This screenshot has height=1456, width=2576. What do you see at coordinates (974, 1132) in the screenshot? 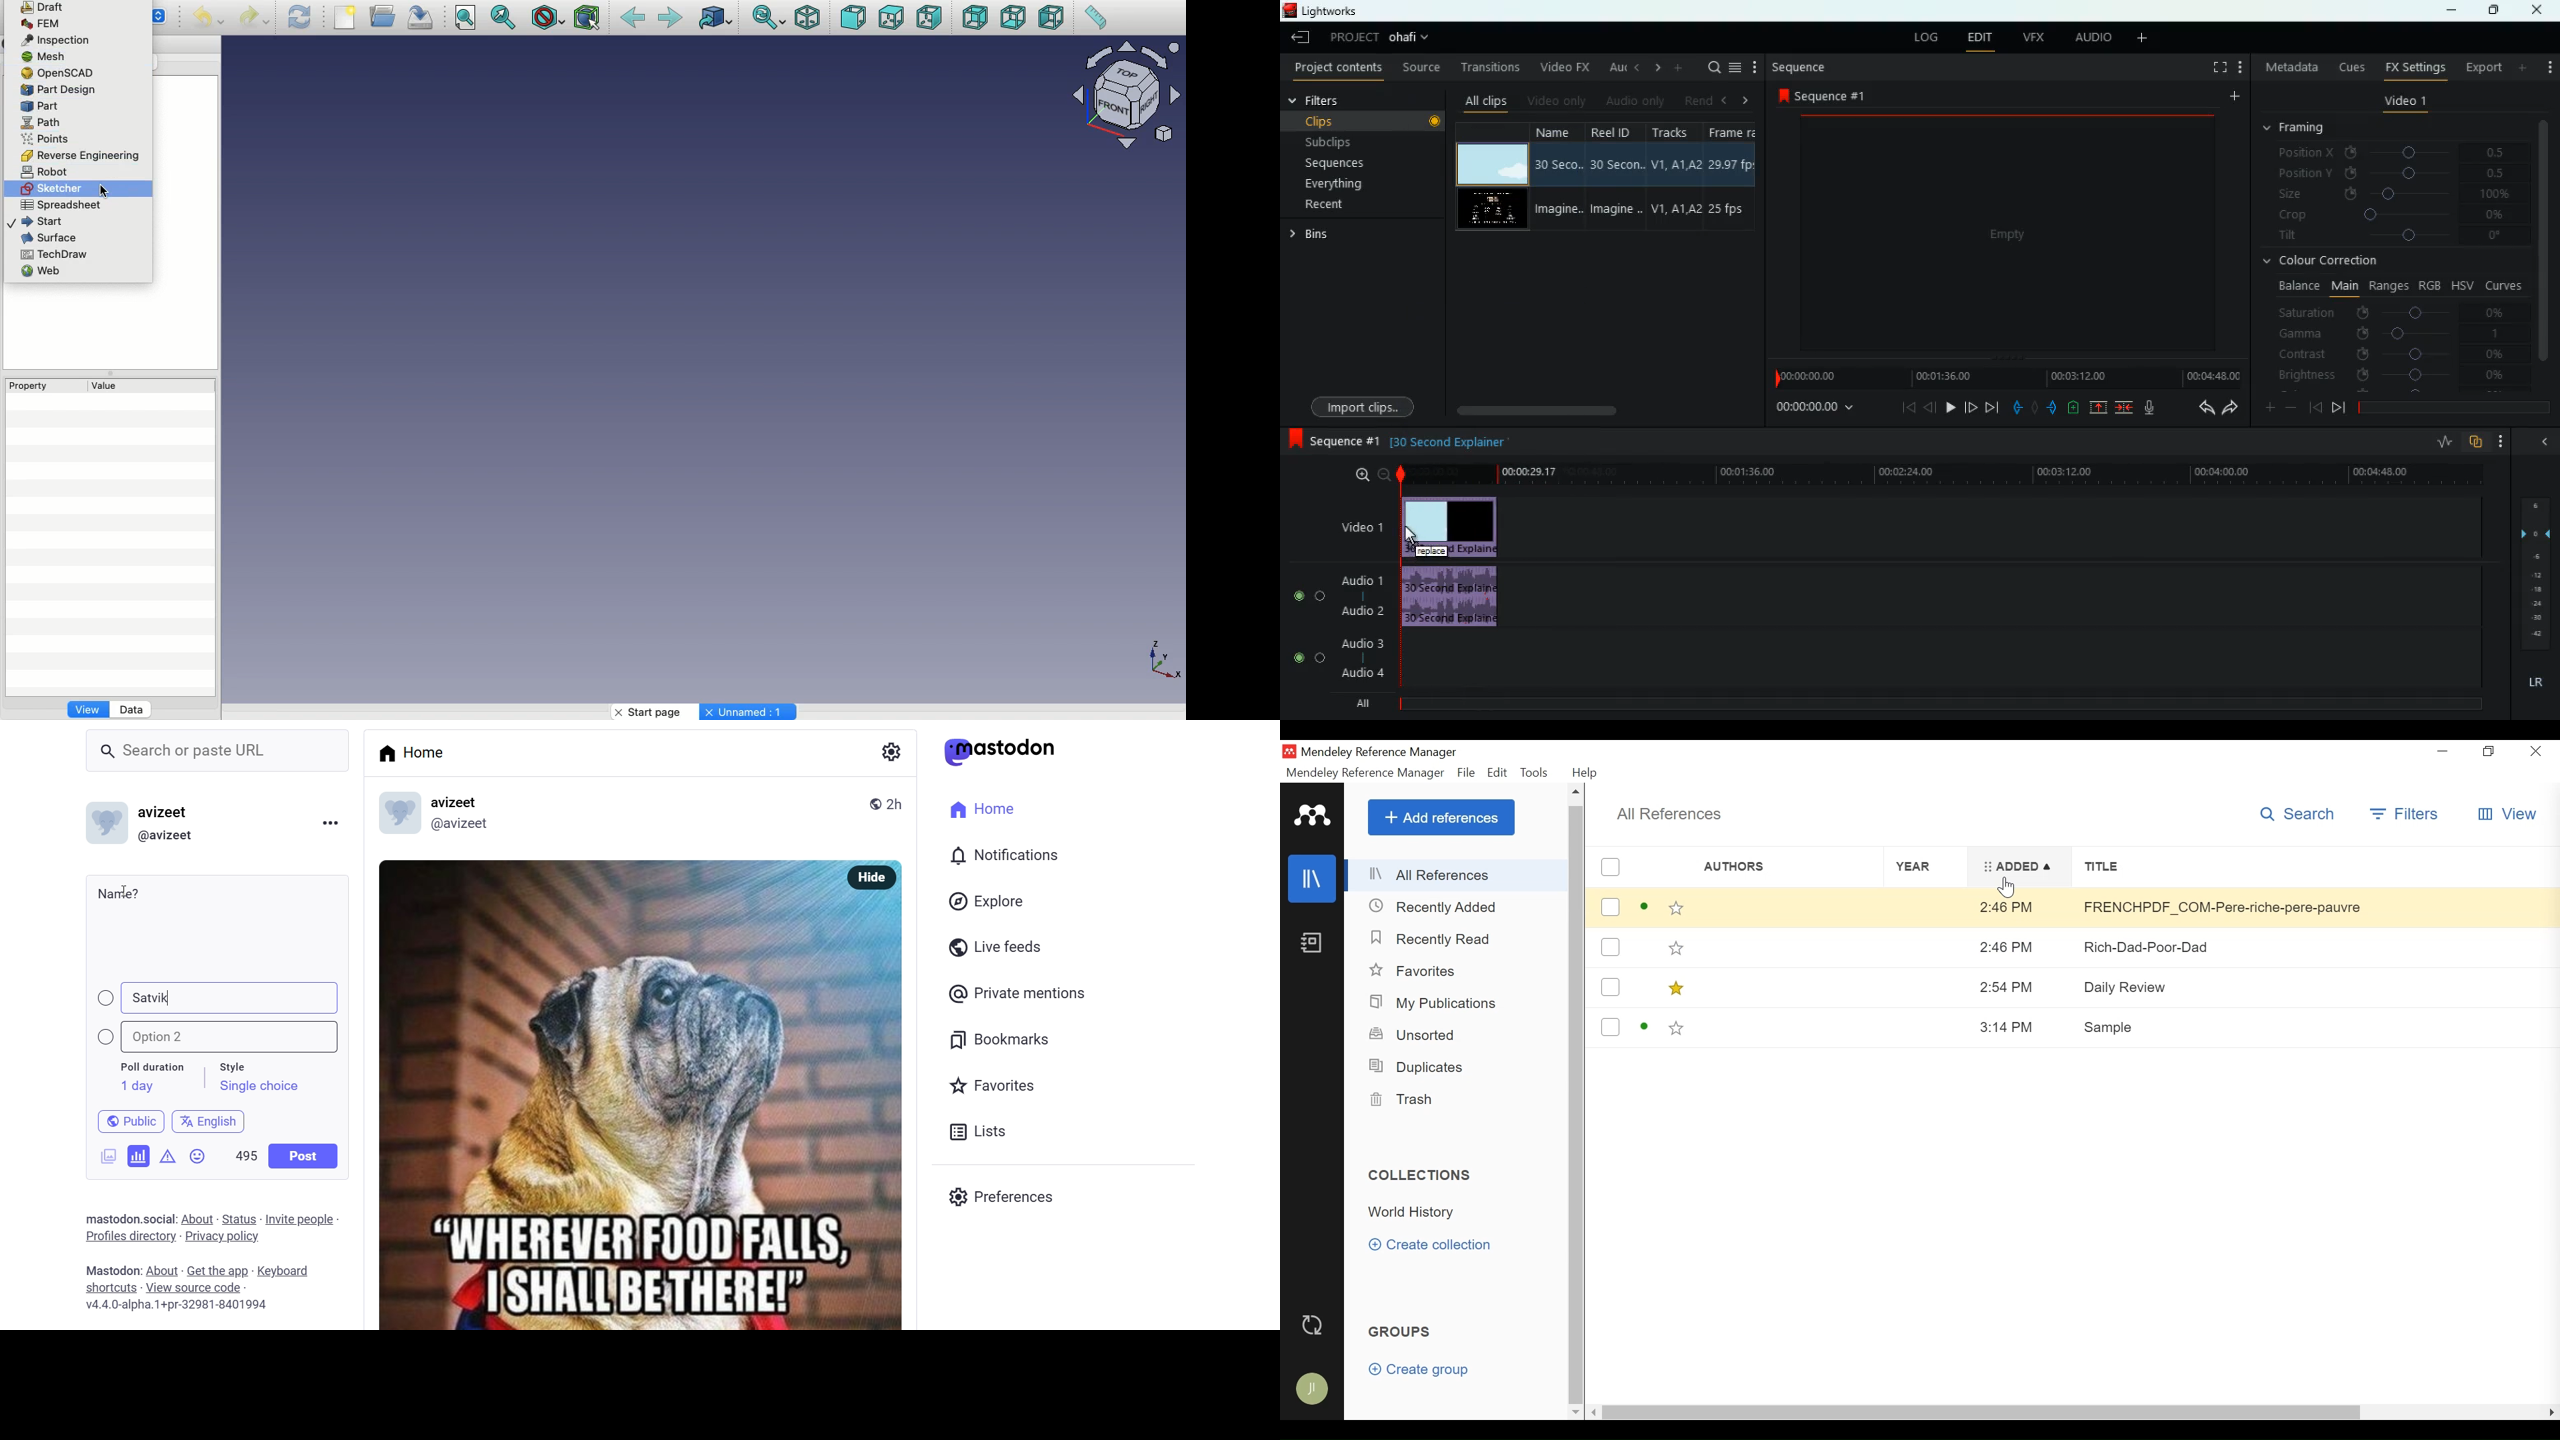
I see `list` at bounding box center [974, 1132].